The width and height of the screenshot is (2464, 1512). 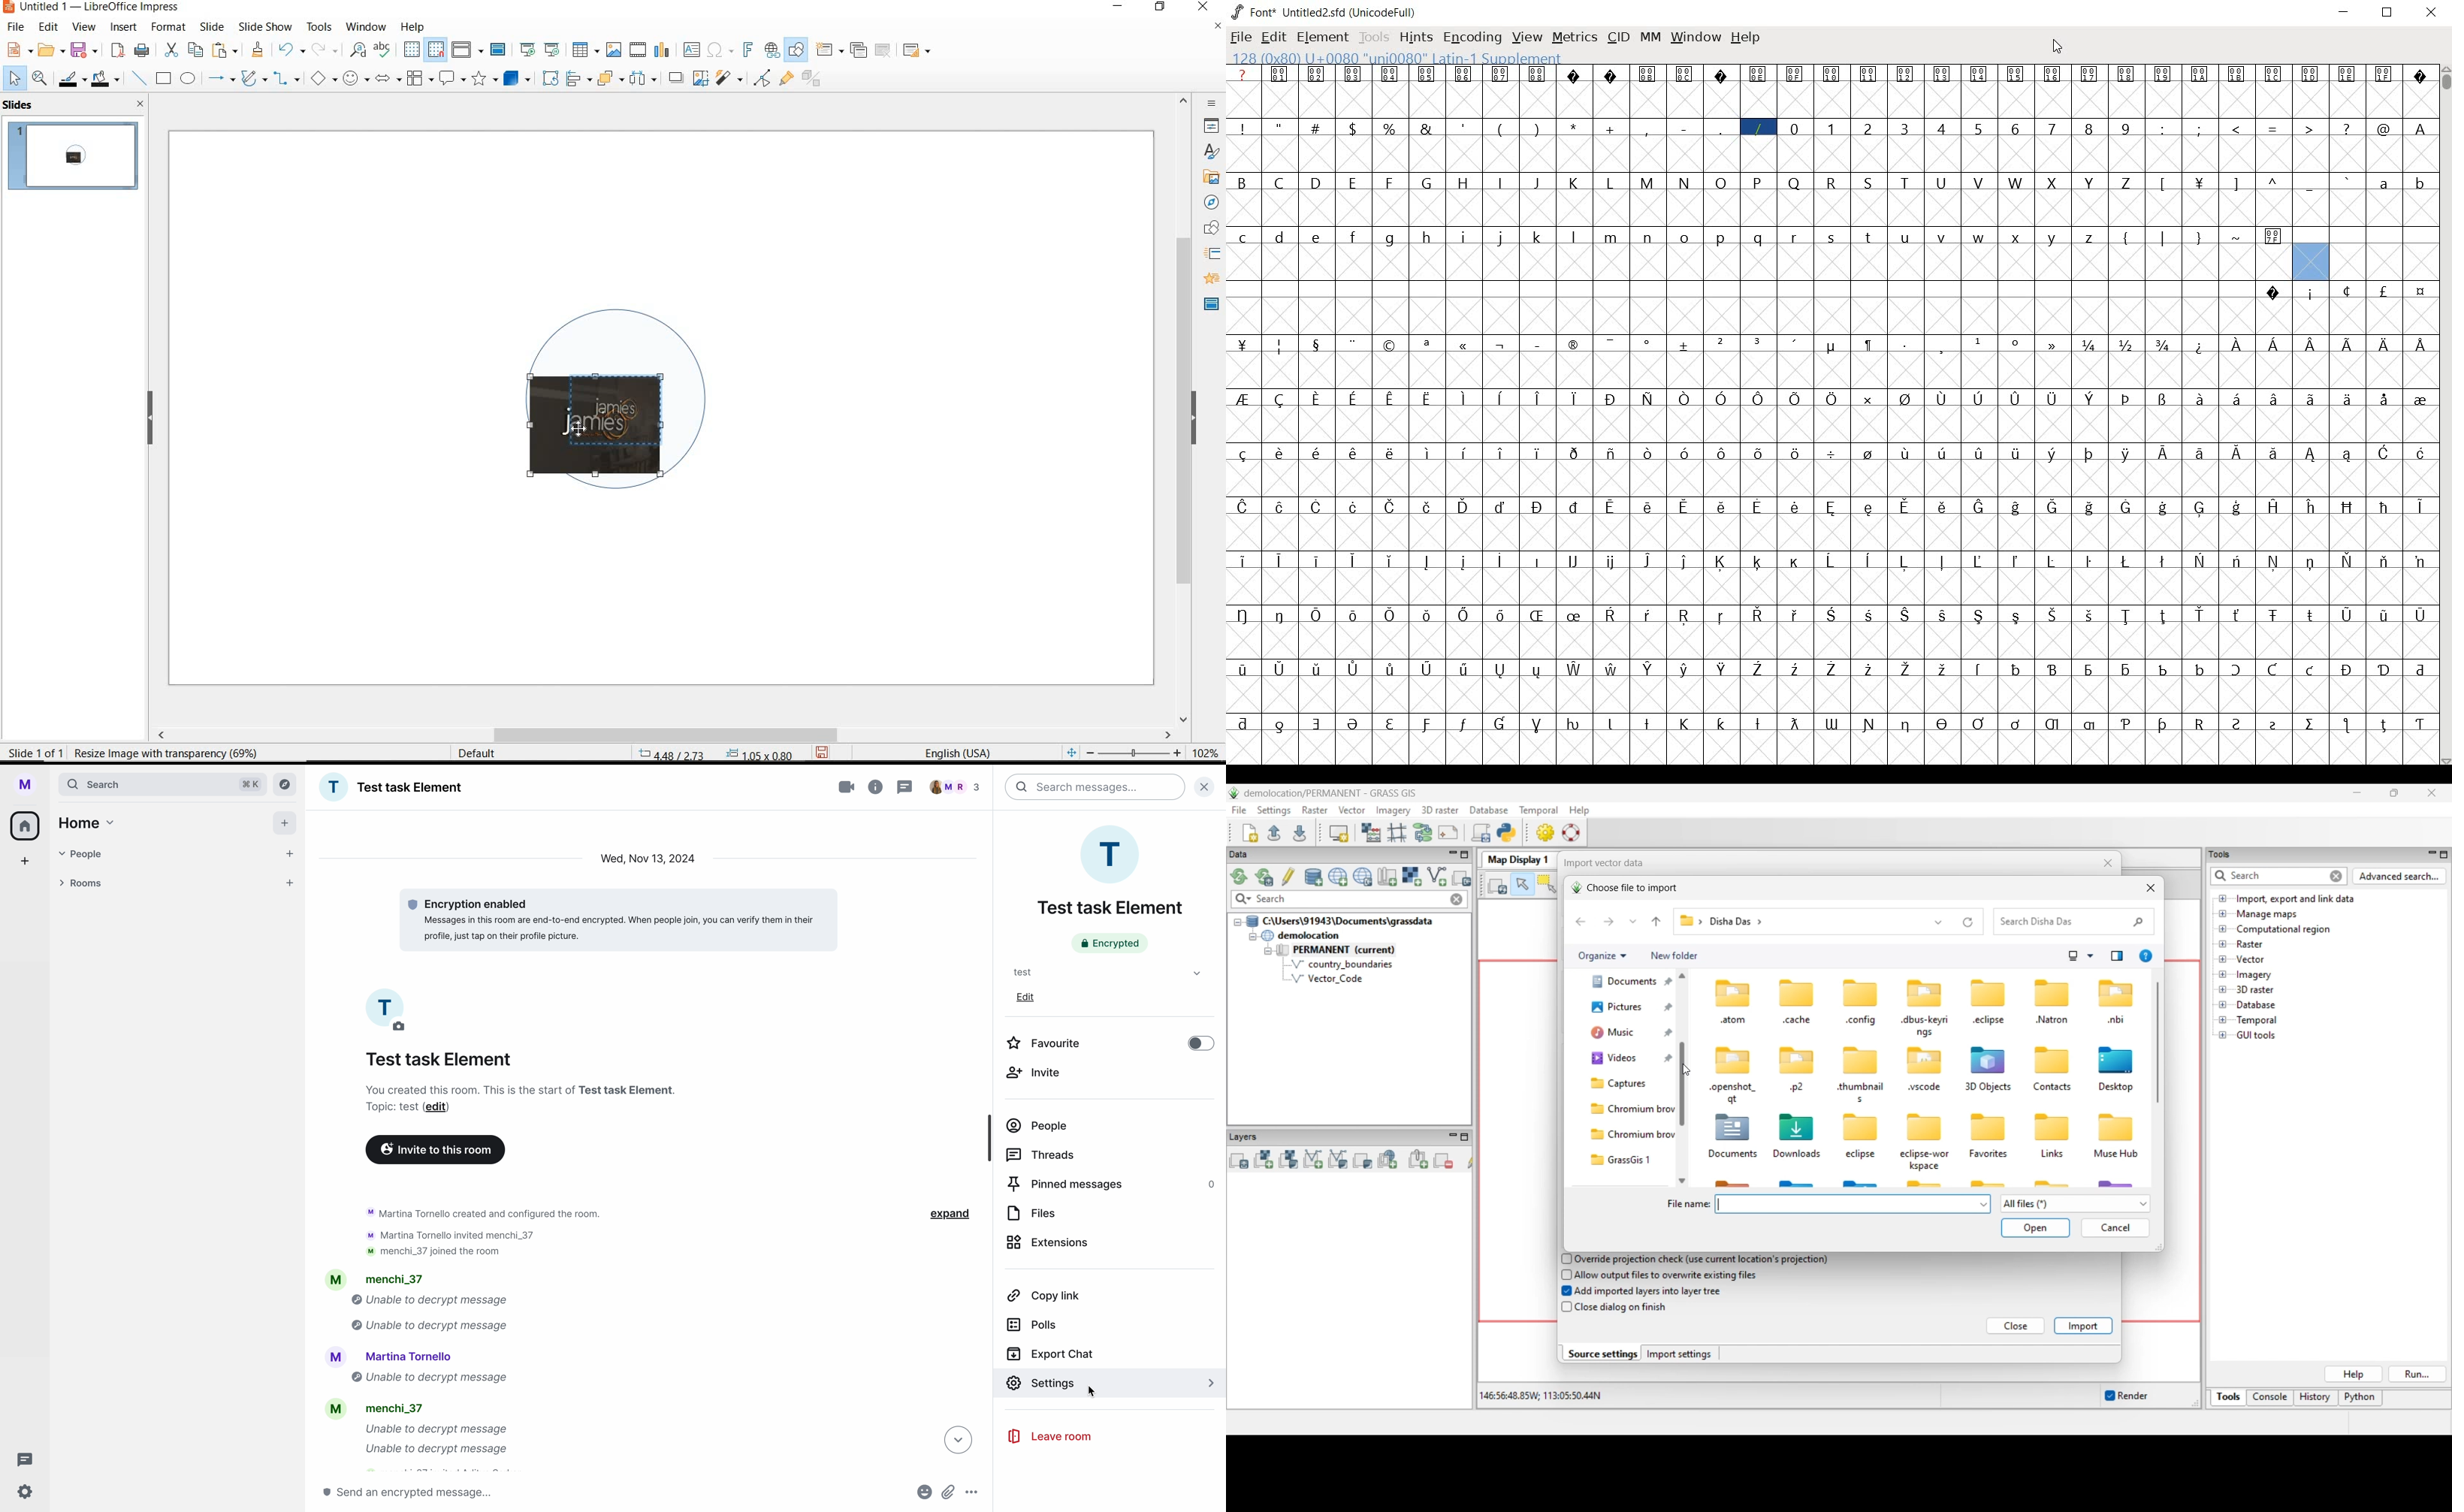 What do you see at coordinates (2234, 185) in the screenshot?
I see `glyph` at bounding box center [2234, 185].